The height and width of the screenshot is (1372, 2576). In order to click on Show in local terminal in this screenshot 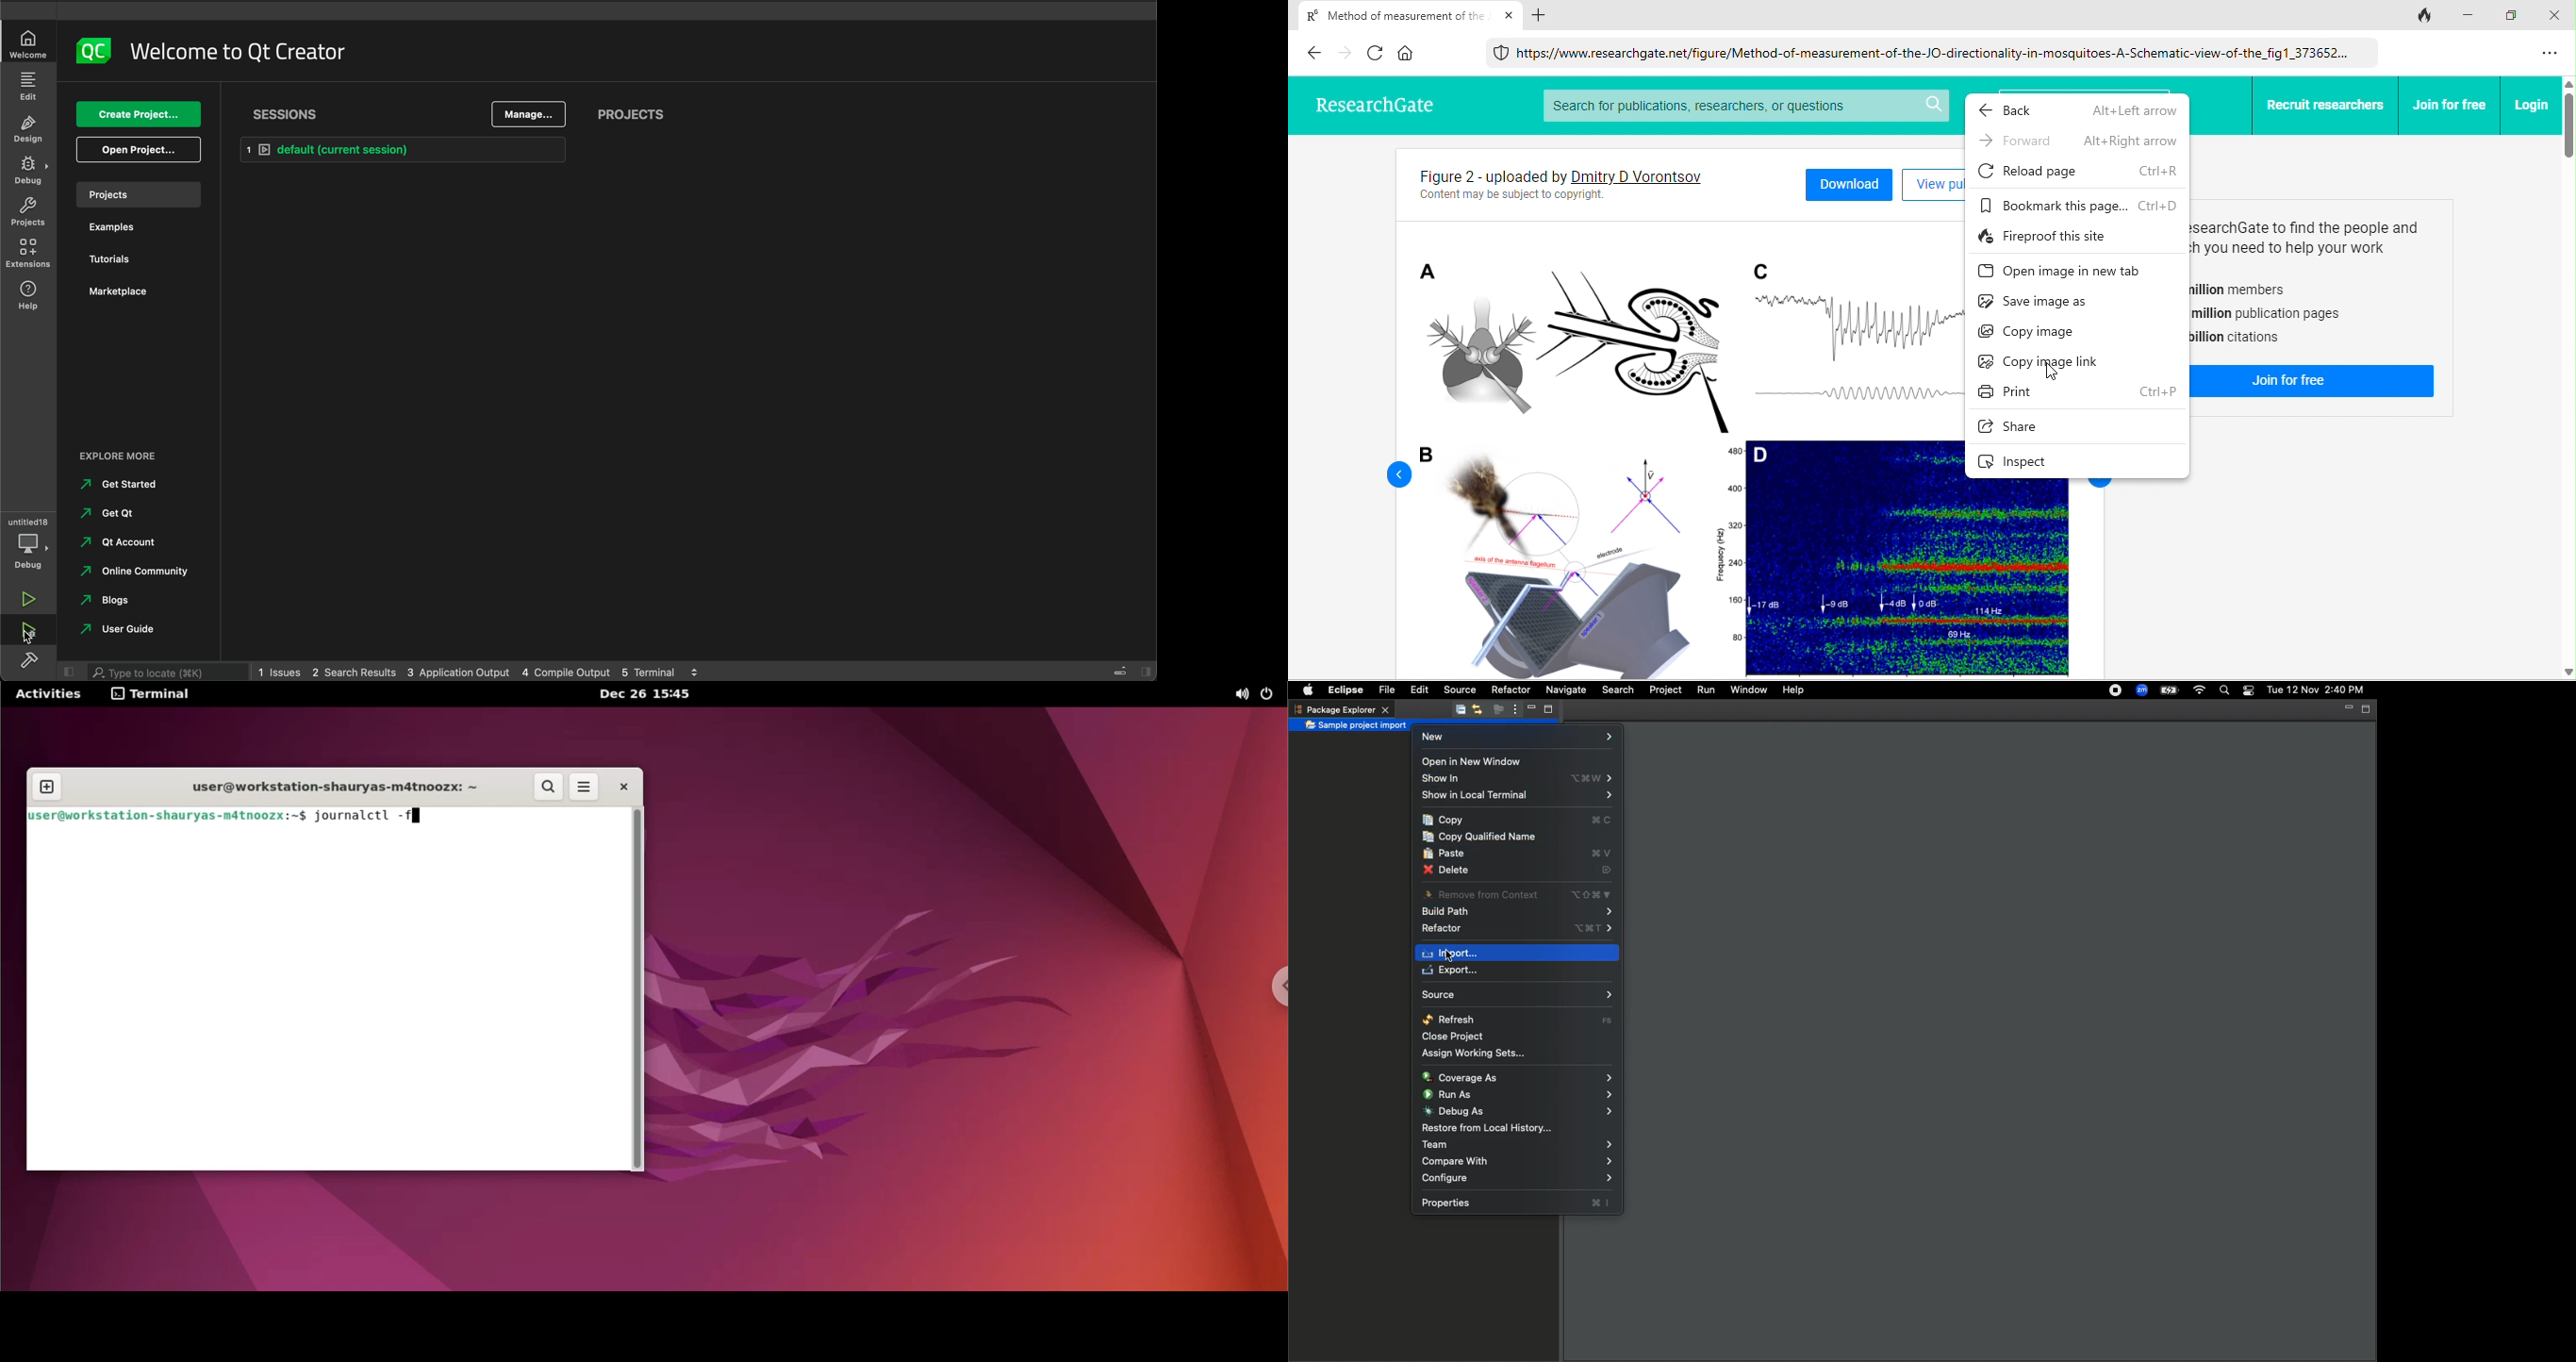, I will do `click(1517, 795)`.